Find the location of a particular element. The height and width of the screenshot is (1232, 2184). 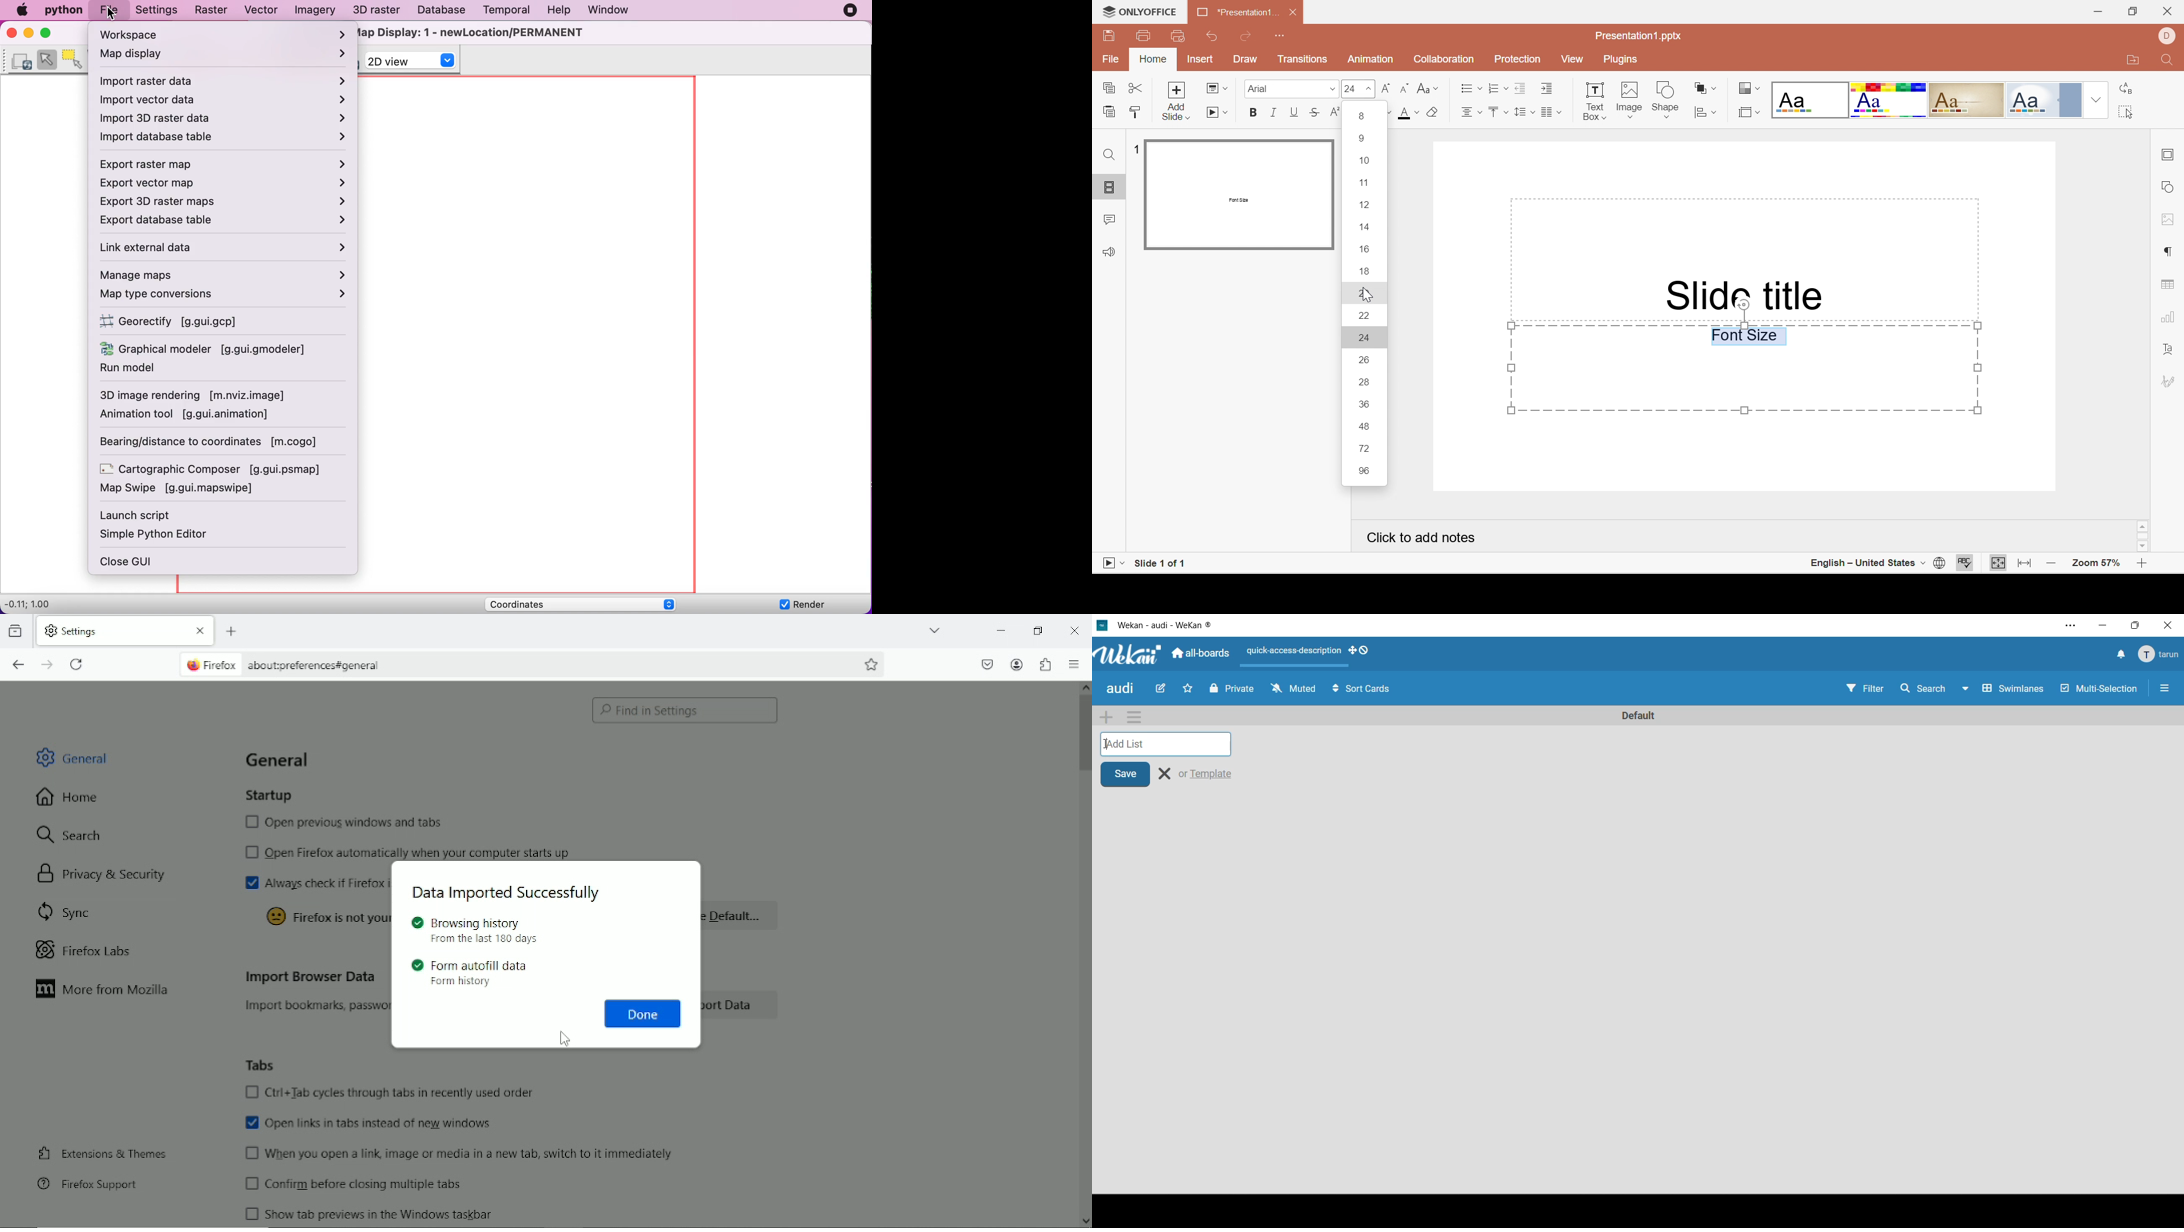

close is located at coordinates (1076, 629).